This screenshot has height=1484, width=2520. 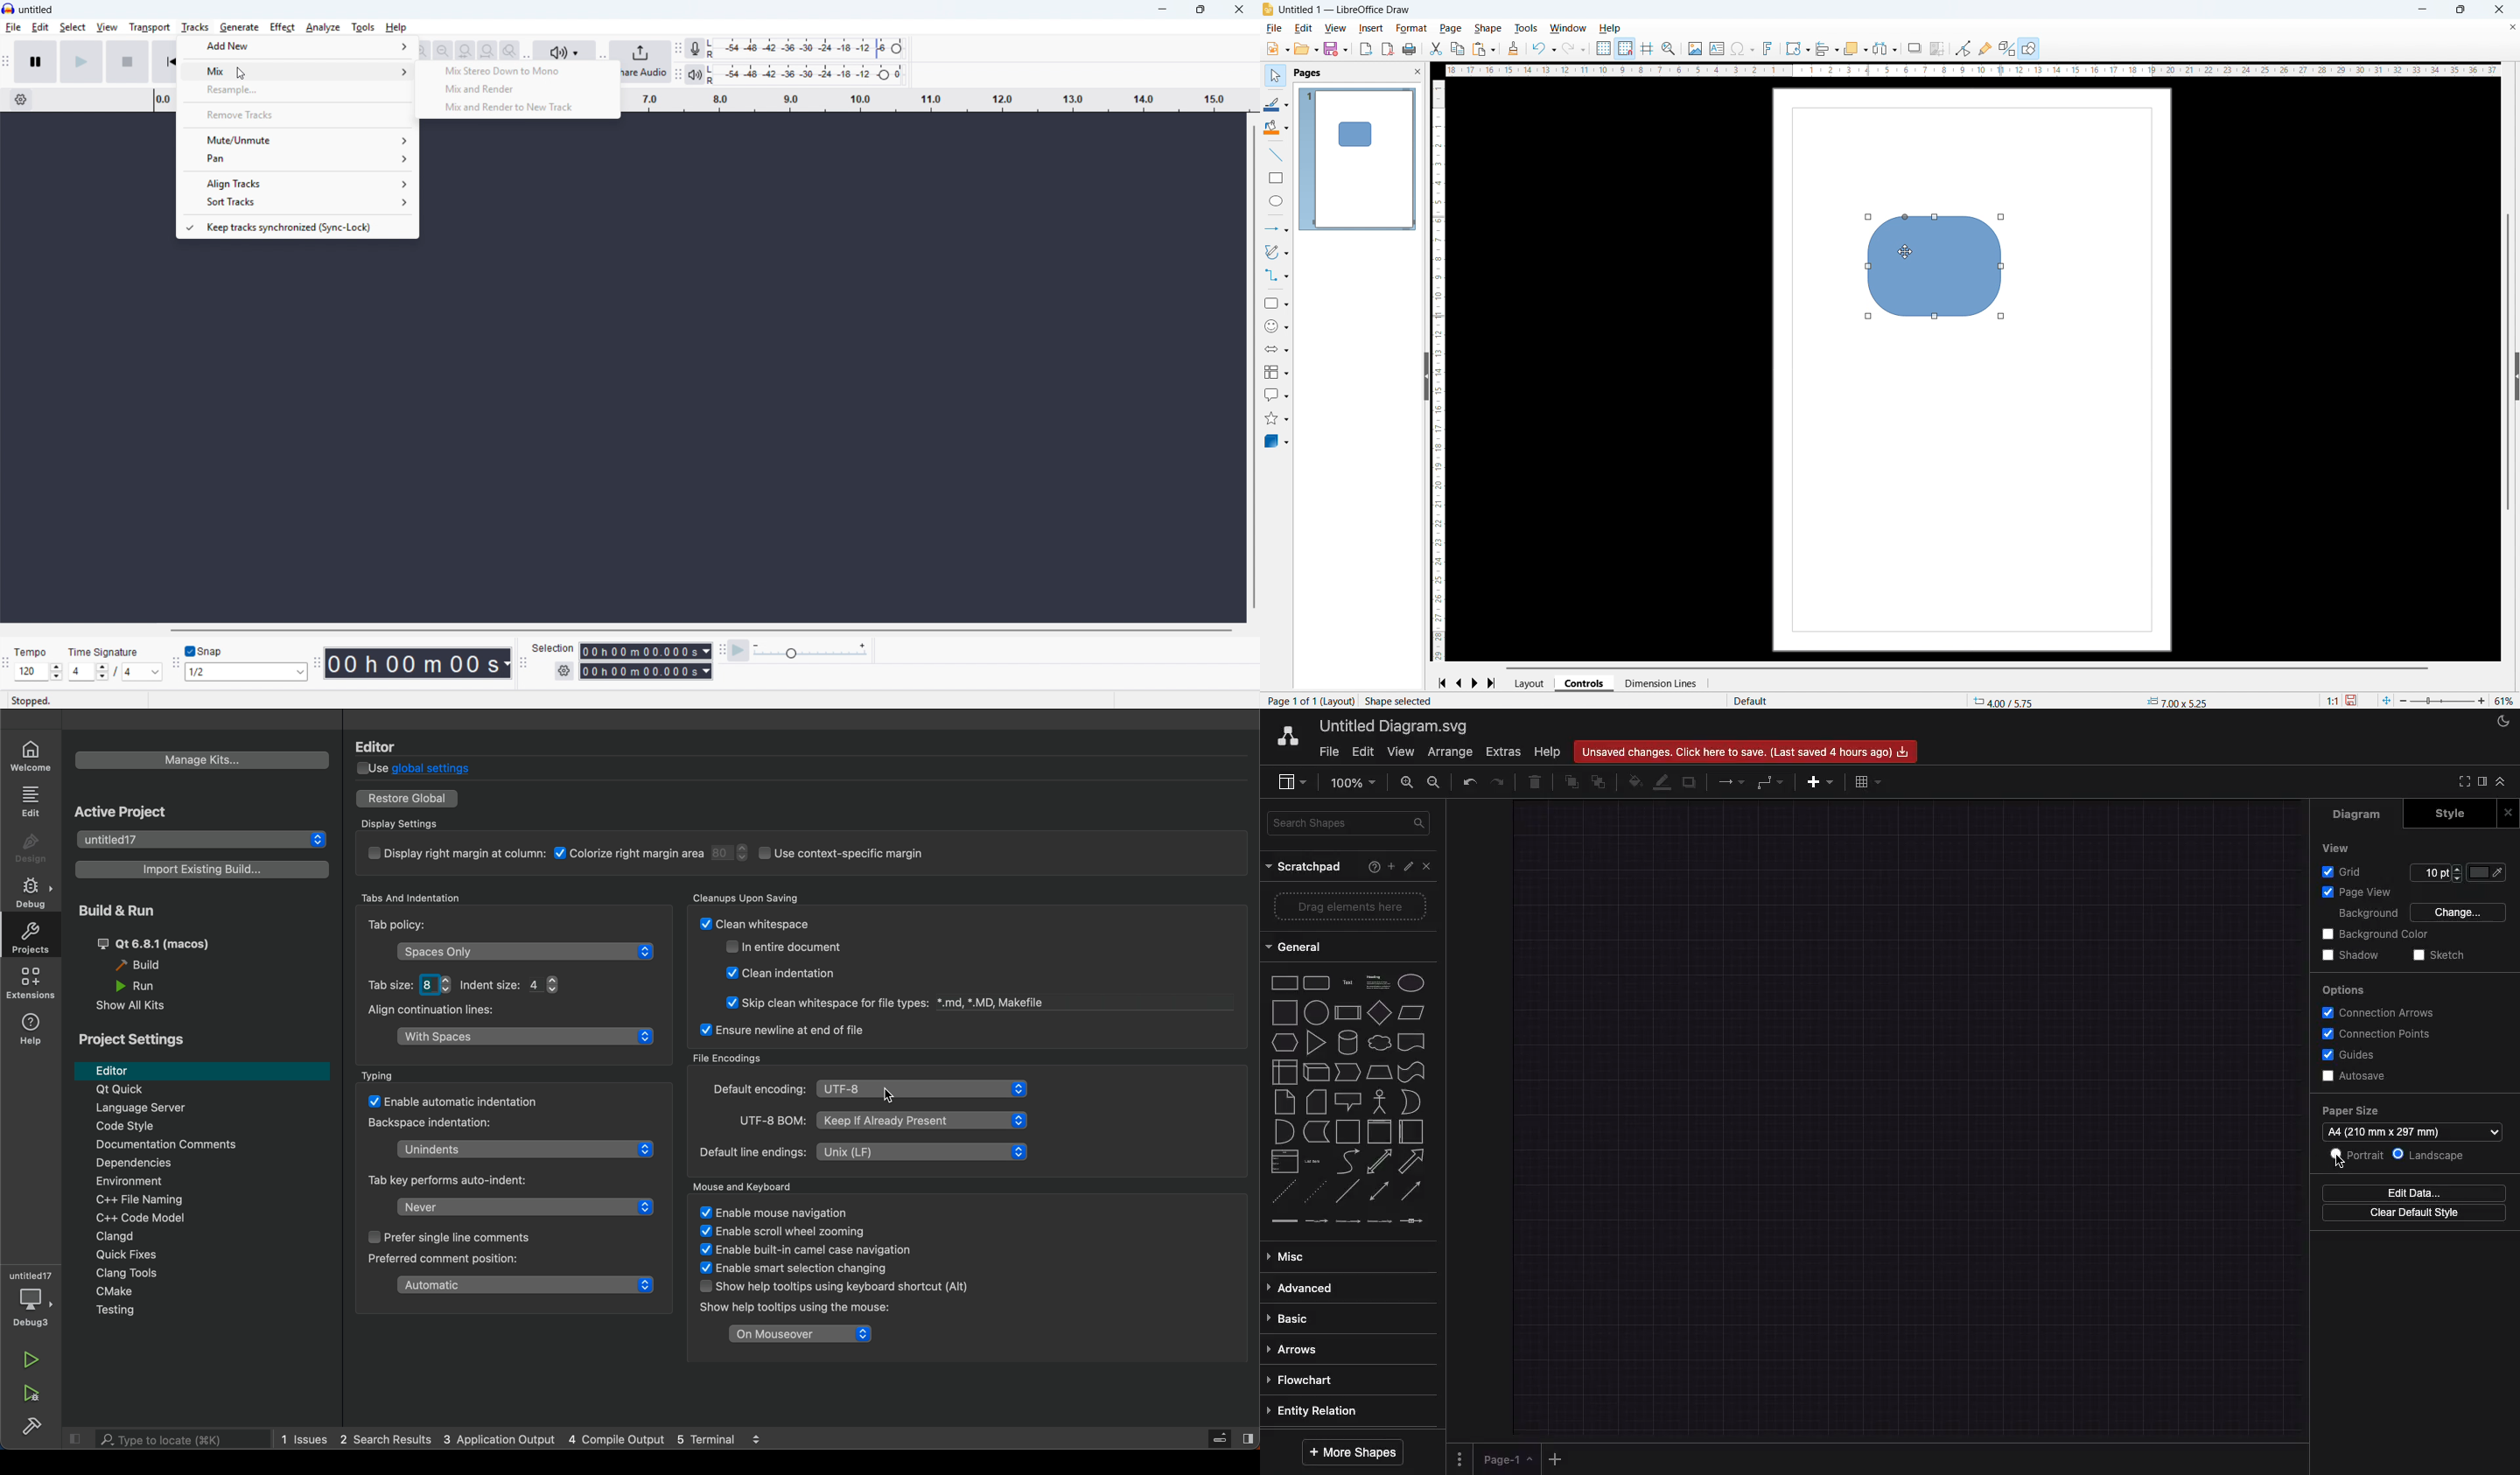 What do you see at coordinates (678, 75) in the screenshot?
I see `playback metre toolbar ` at bounding box center [678, 75].